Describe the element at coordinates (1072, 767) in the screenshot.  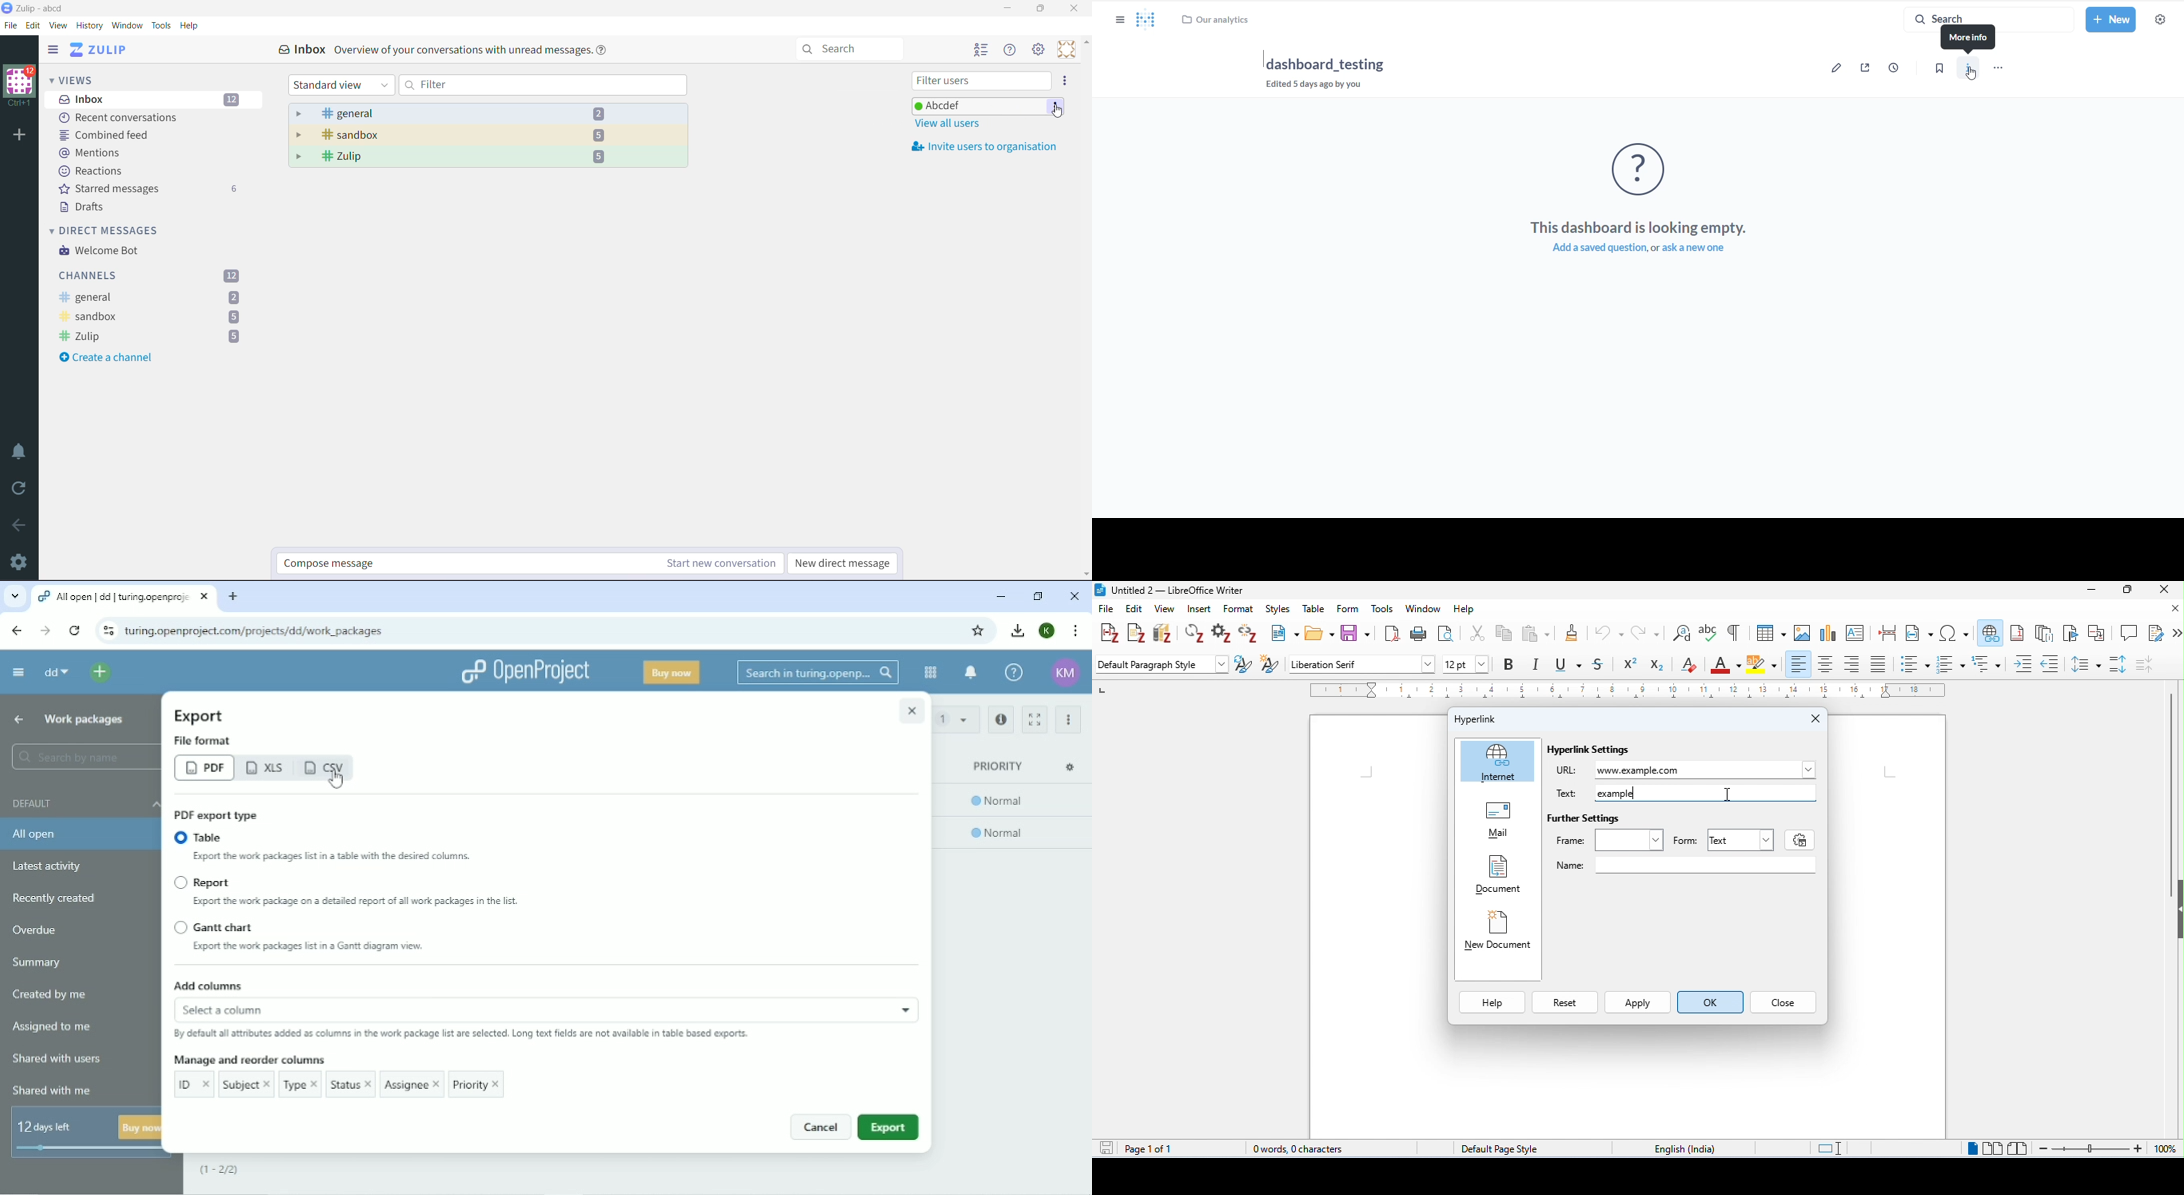
I see `Configure view` at that location.